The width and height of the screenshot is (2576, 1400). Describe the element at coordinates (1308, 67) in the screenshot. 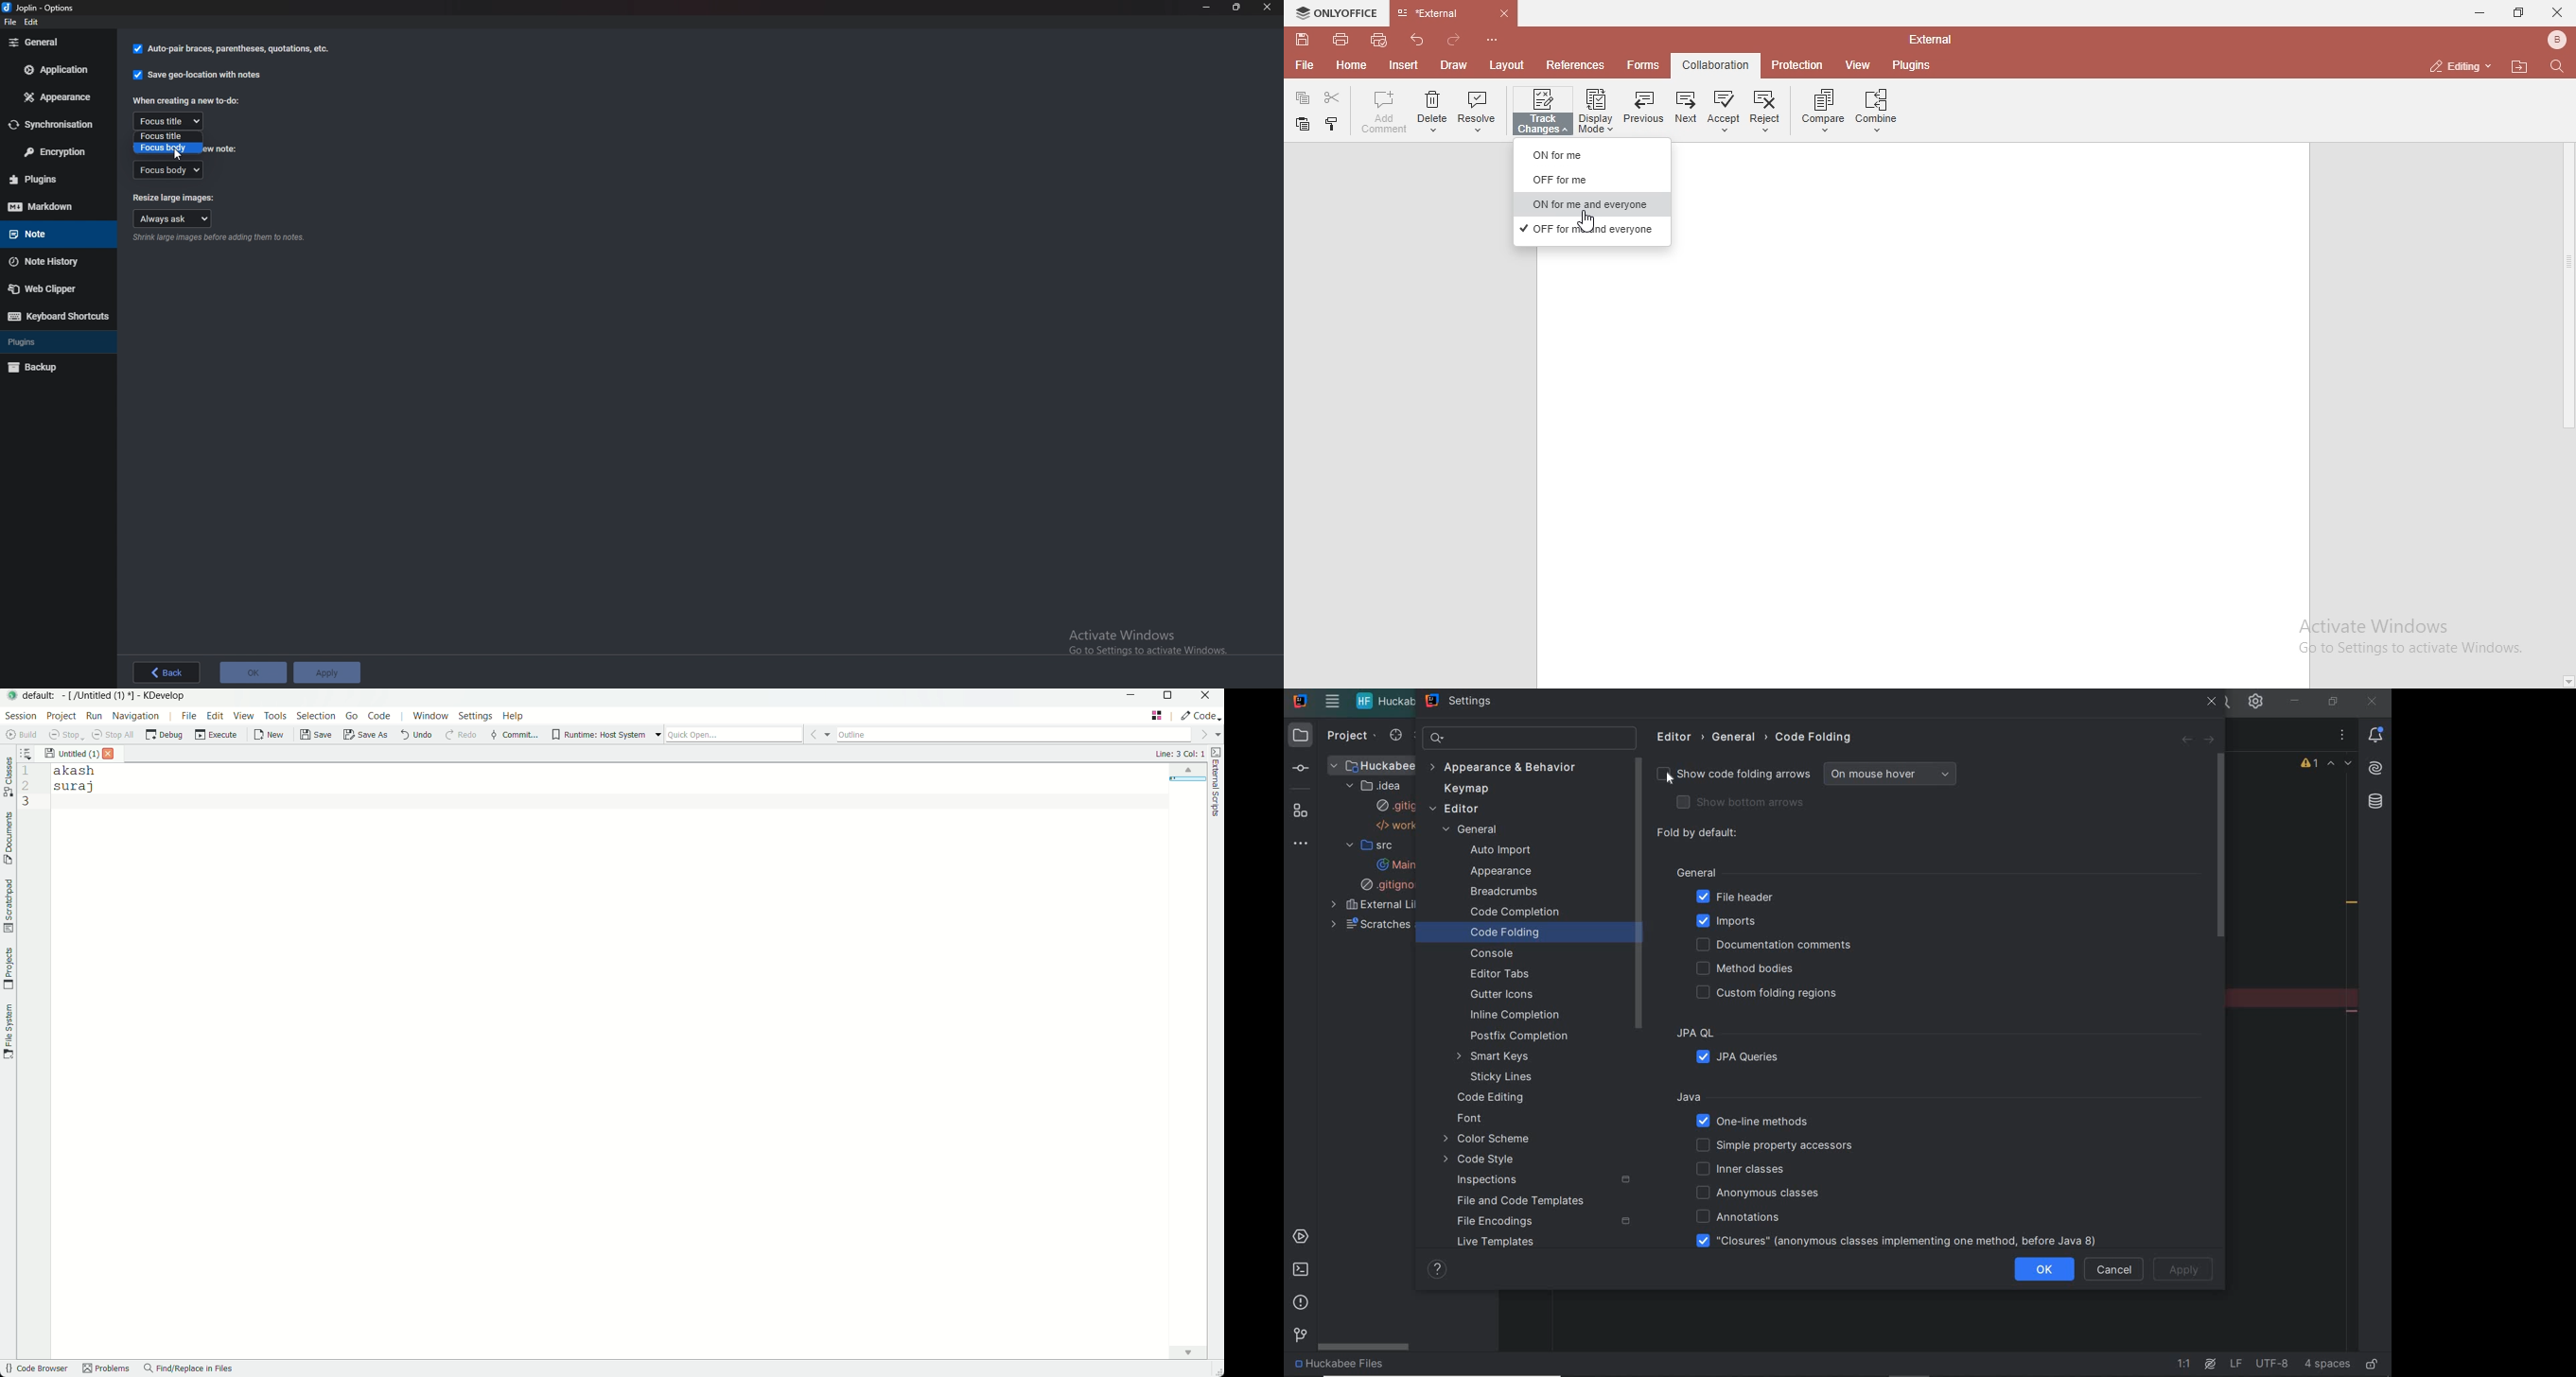

I see `file` at that location.